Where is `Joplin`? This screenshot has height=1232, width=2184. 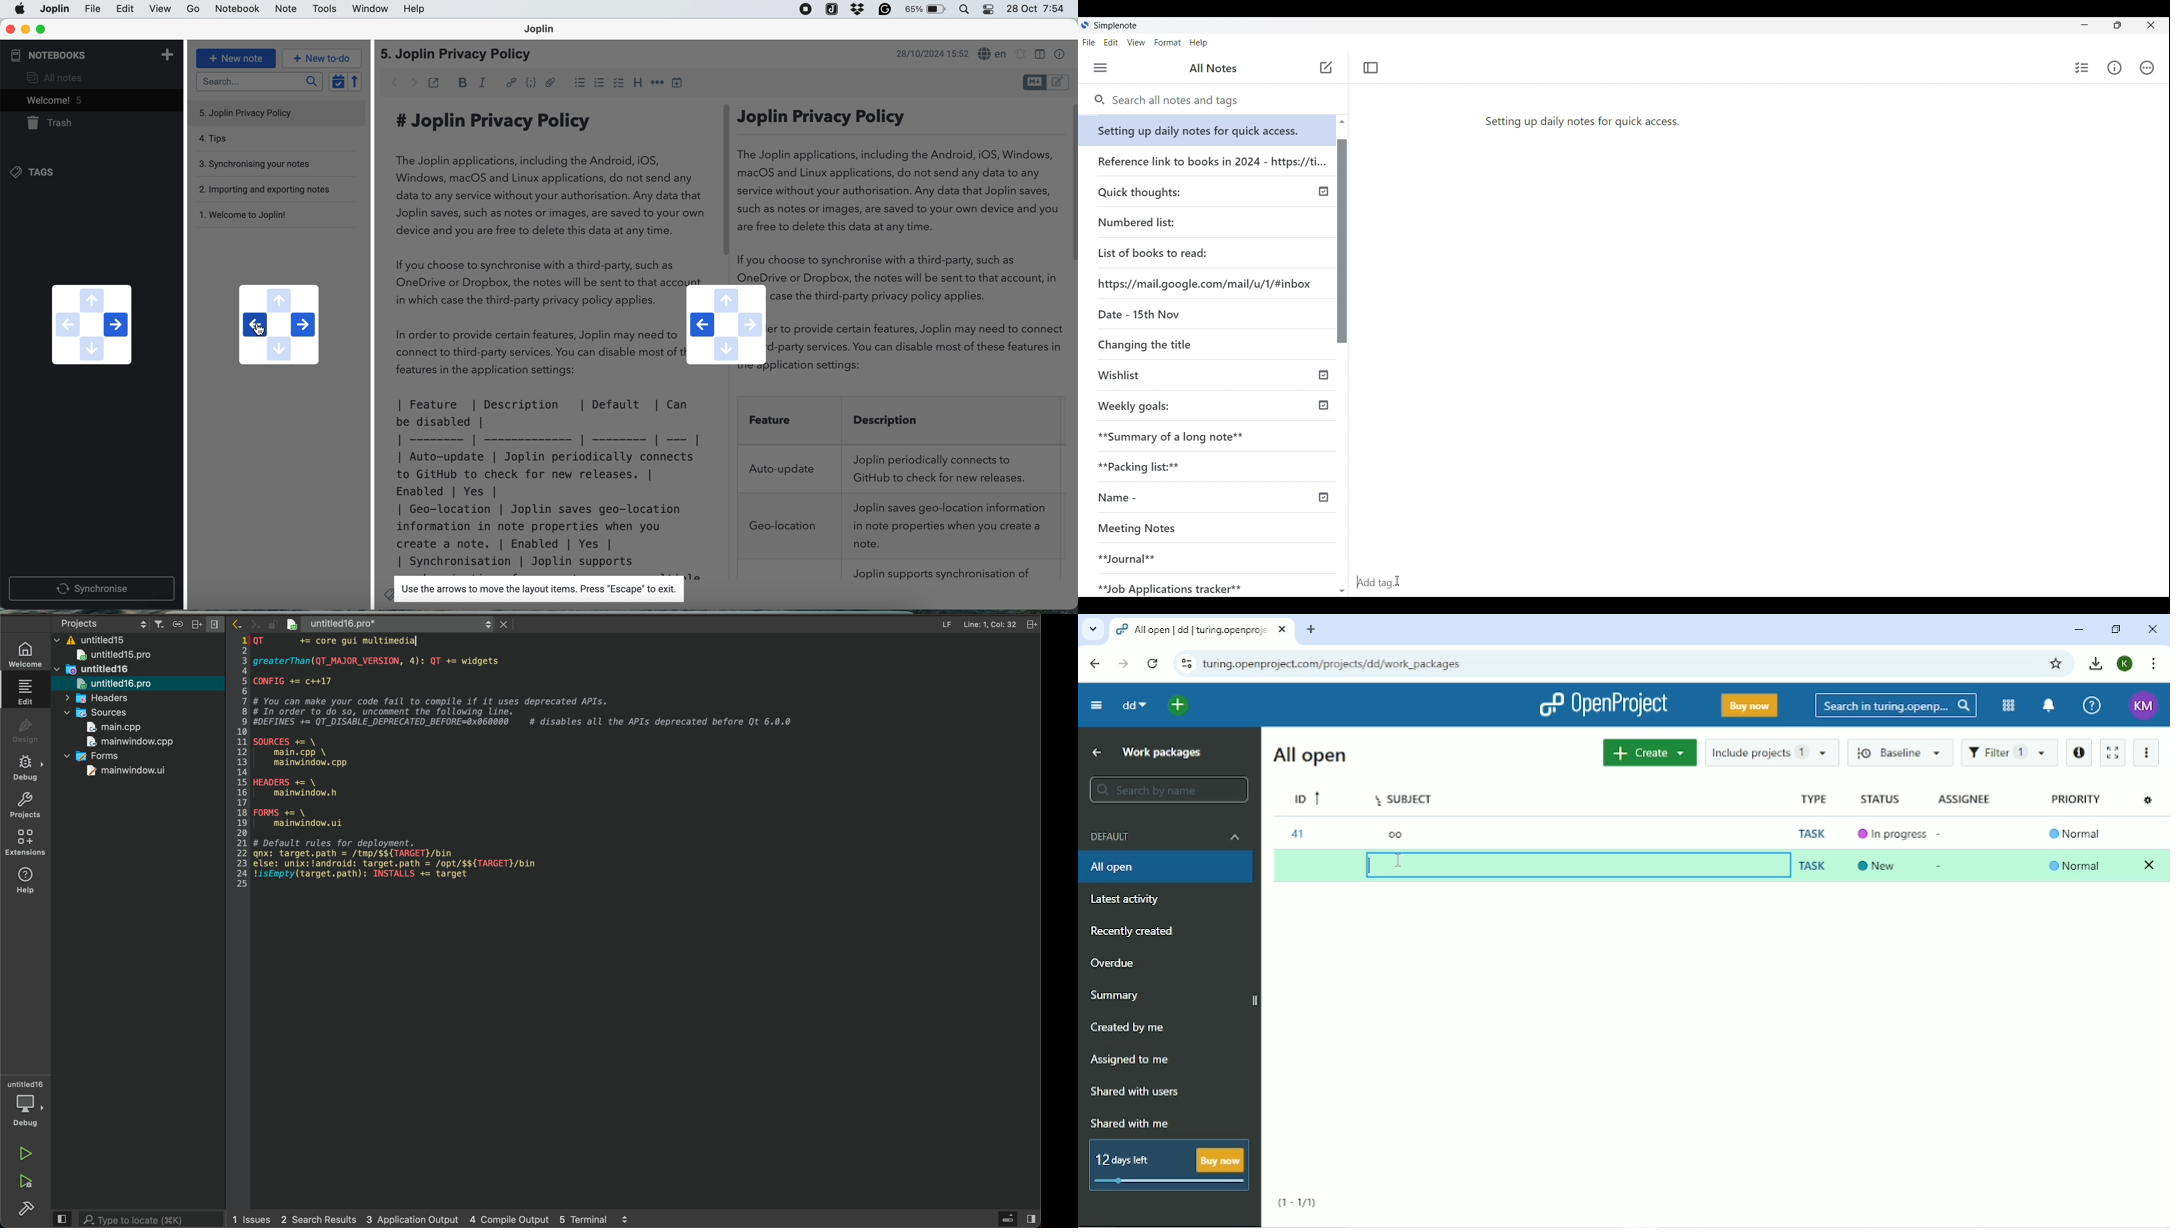
Joplin is located at coordinates (544, 30).